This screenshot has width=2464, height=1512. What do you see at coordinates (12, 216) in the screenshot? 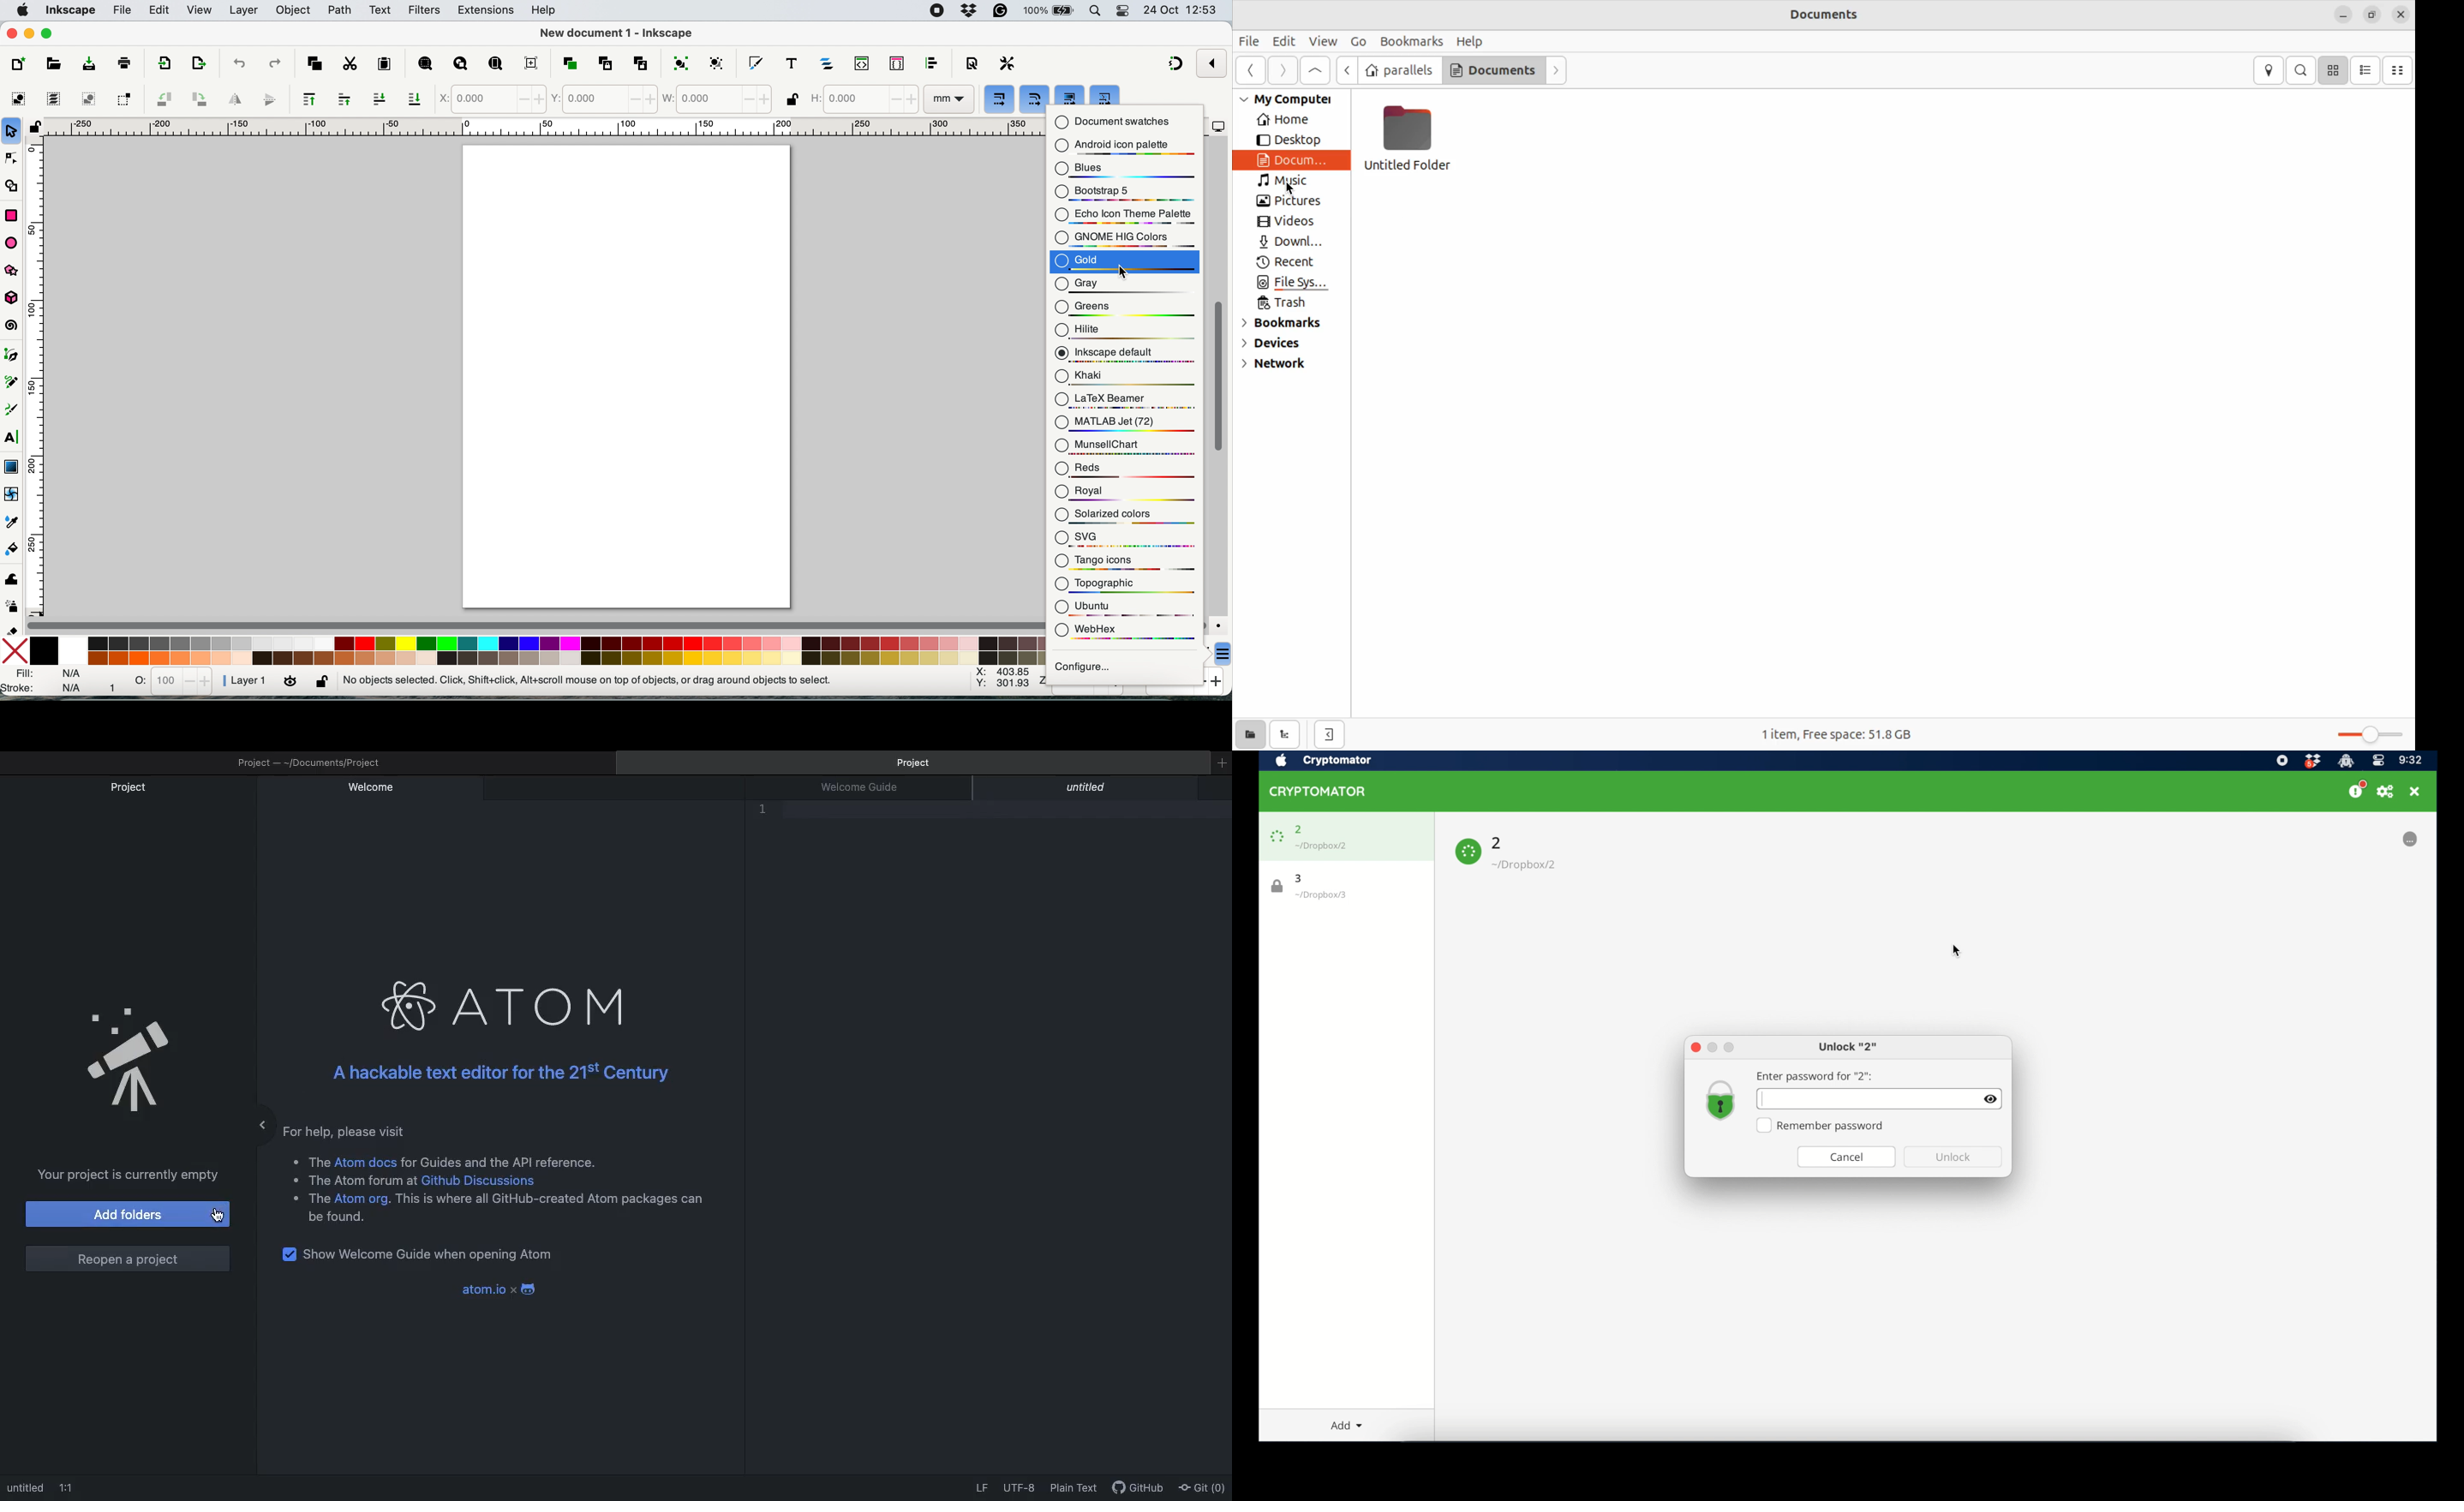
I see `rectangle tool` at bounding box center [12, 216].